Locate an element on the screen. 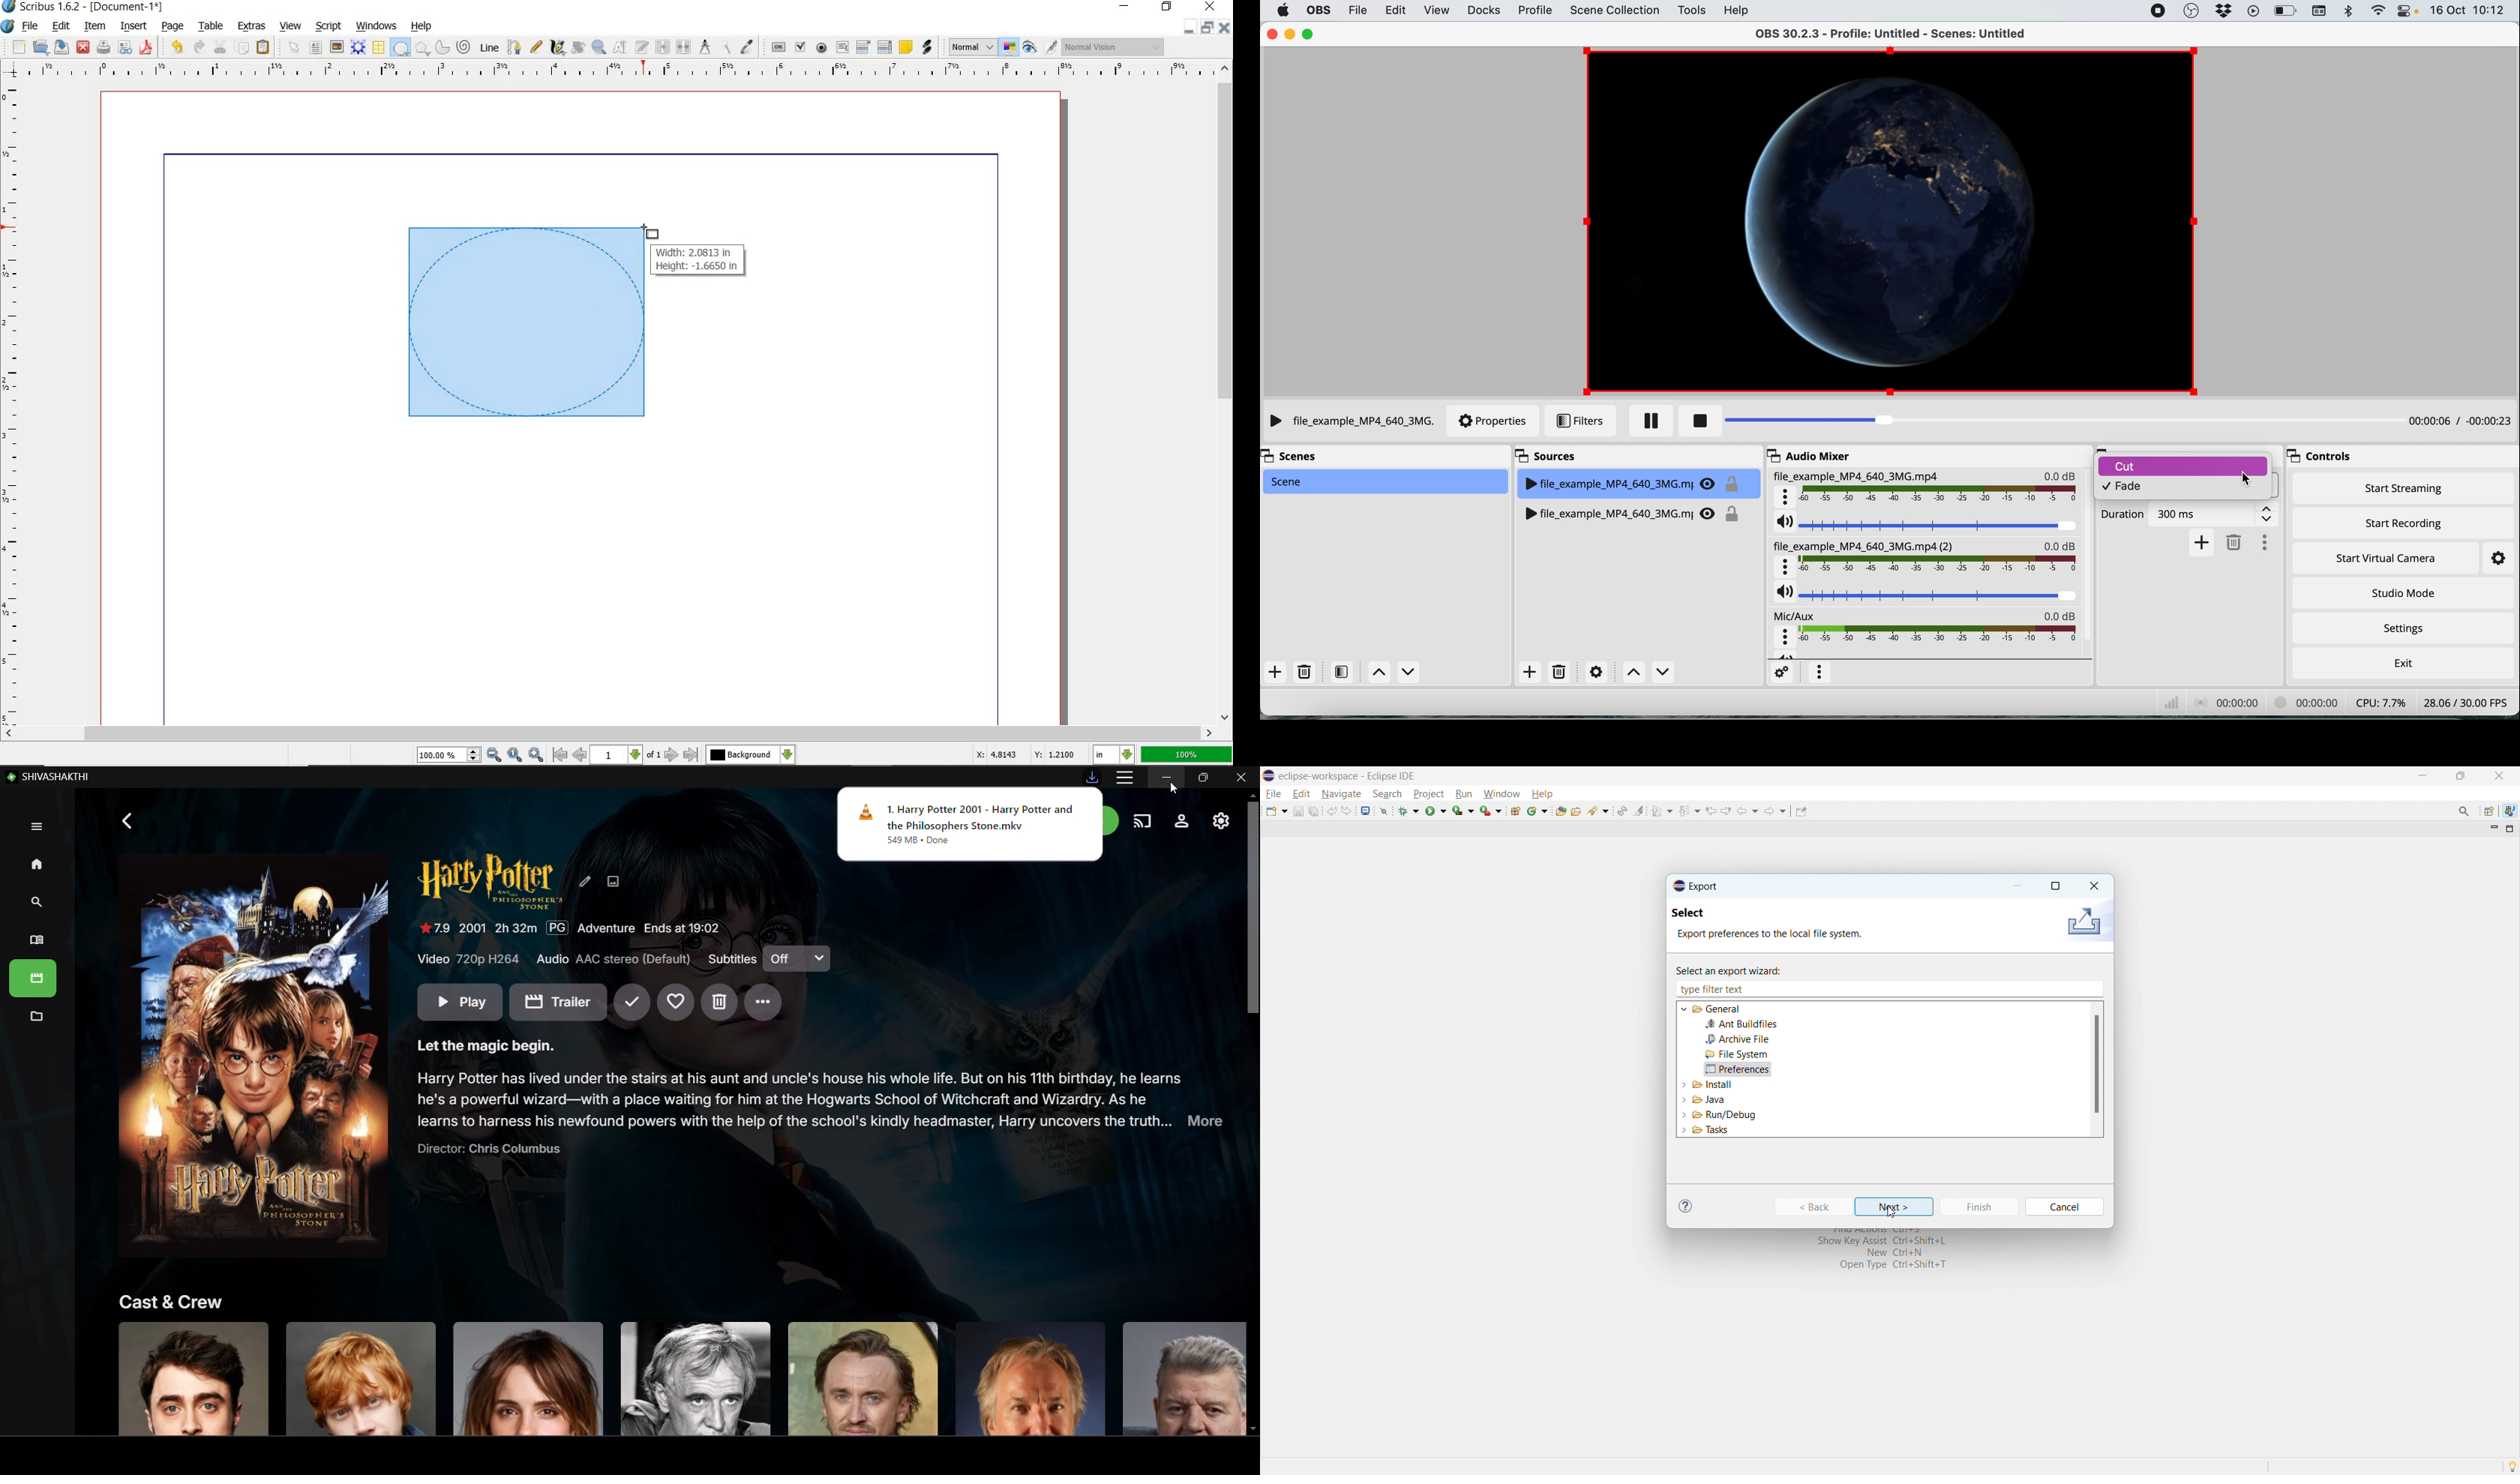 The height and width of the screenshot is (1484, 2520). profile is located at coordinates (1538, 11).